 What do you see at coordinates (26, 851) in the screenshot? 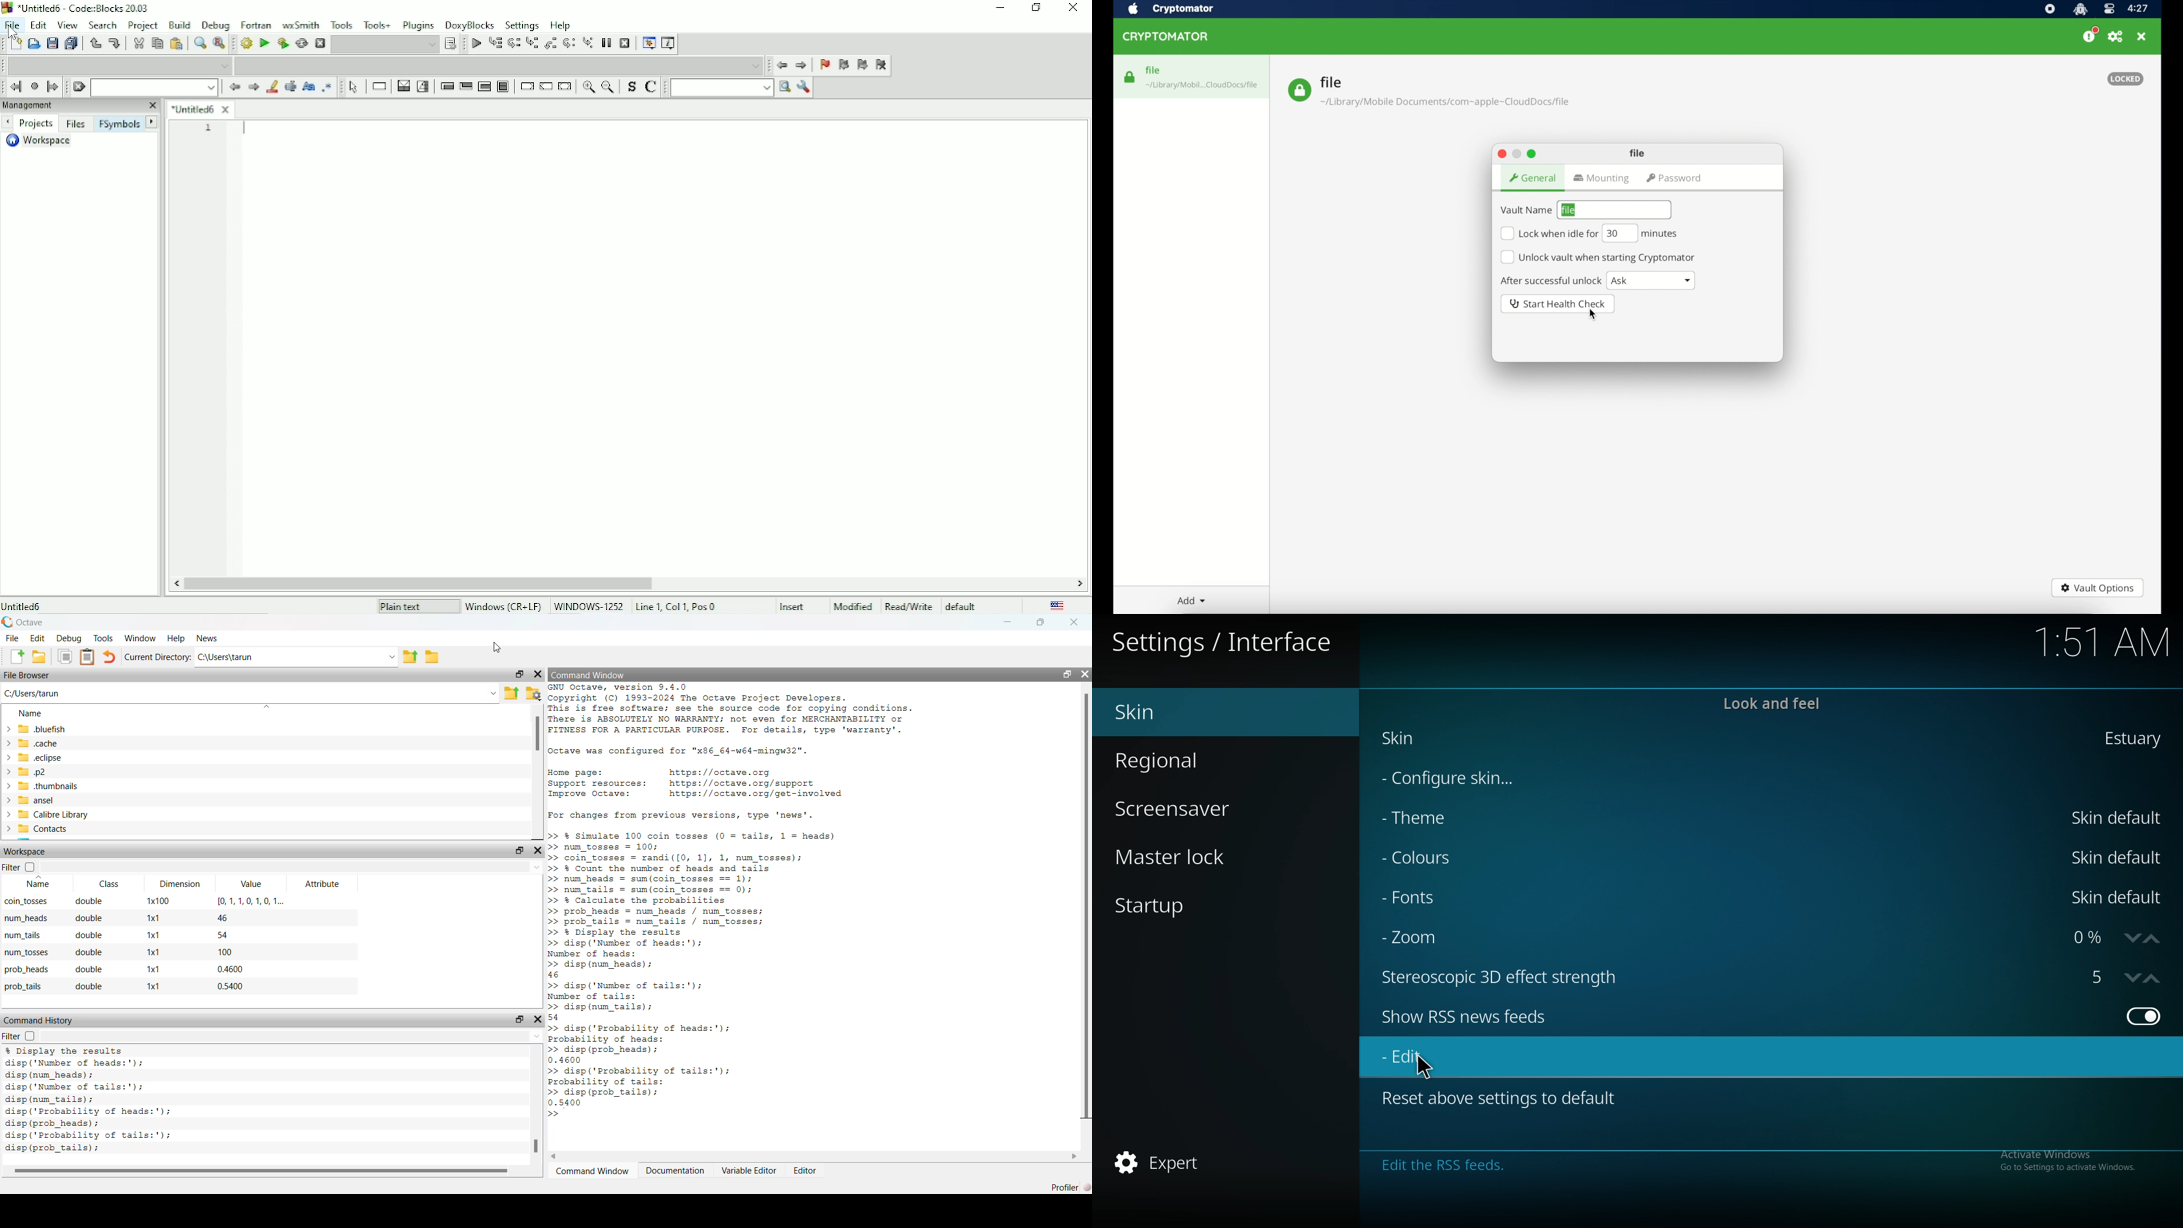
I see `Workspace` at bounding box center [26, 851].